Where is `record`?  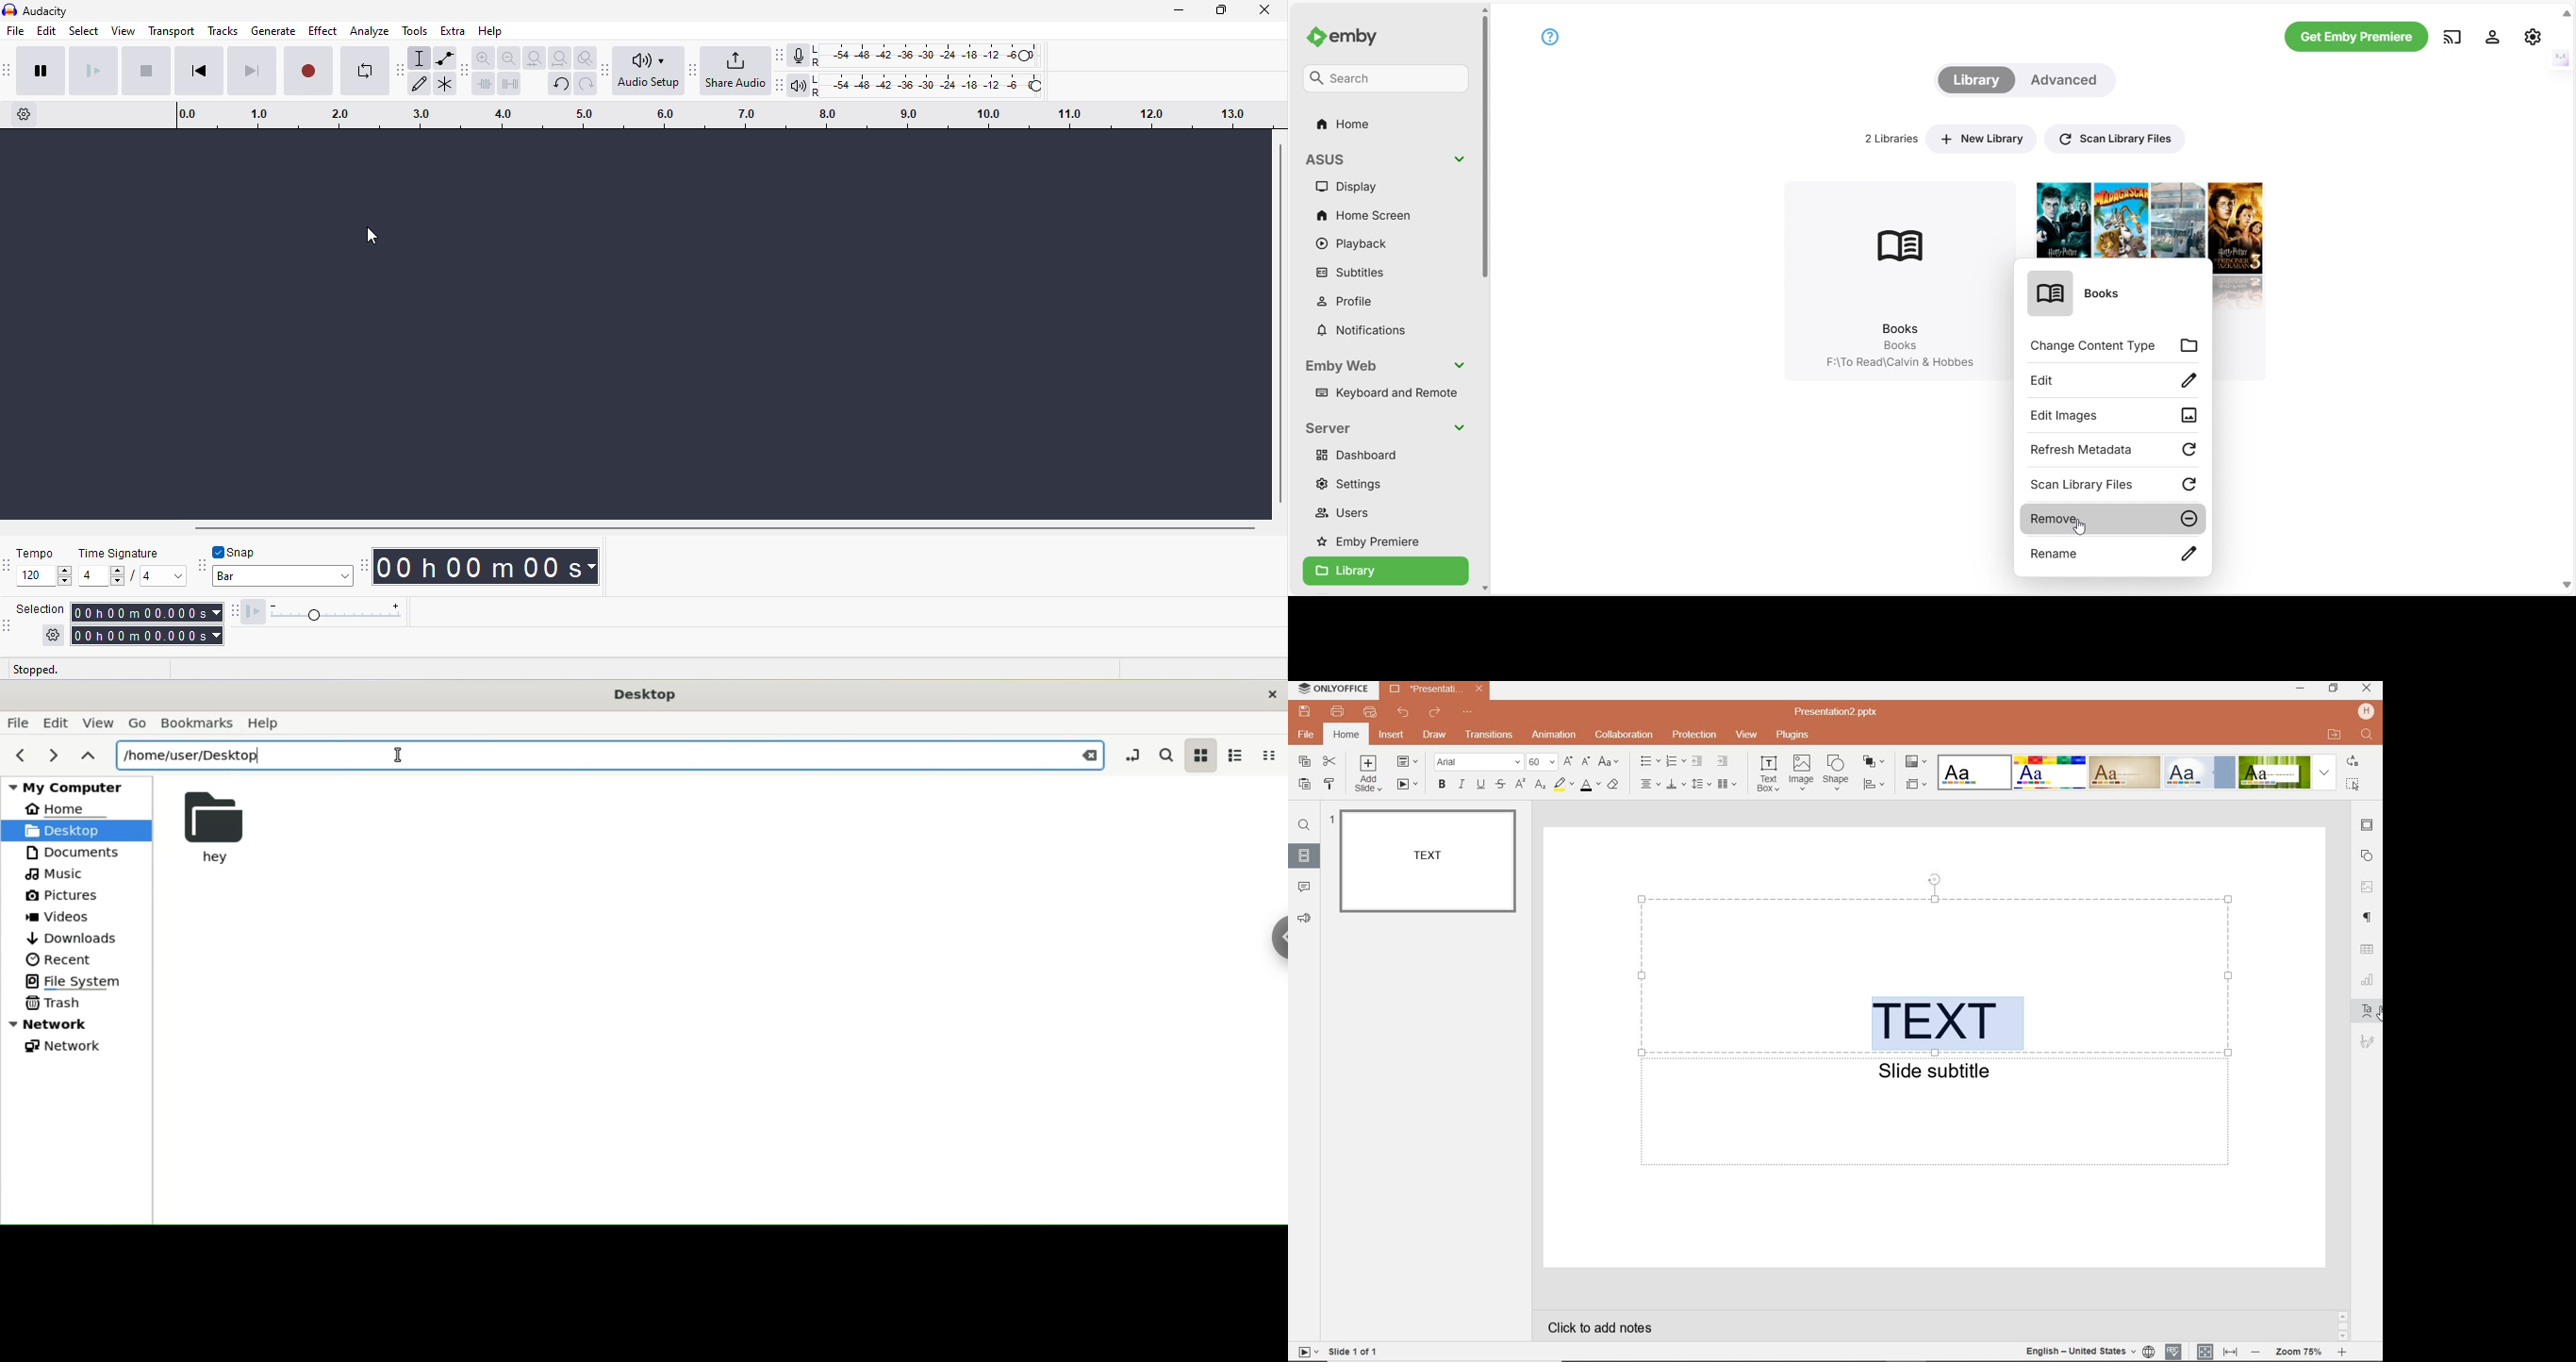
record is located at coordinates (308, 71).